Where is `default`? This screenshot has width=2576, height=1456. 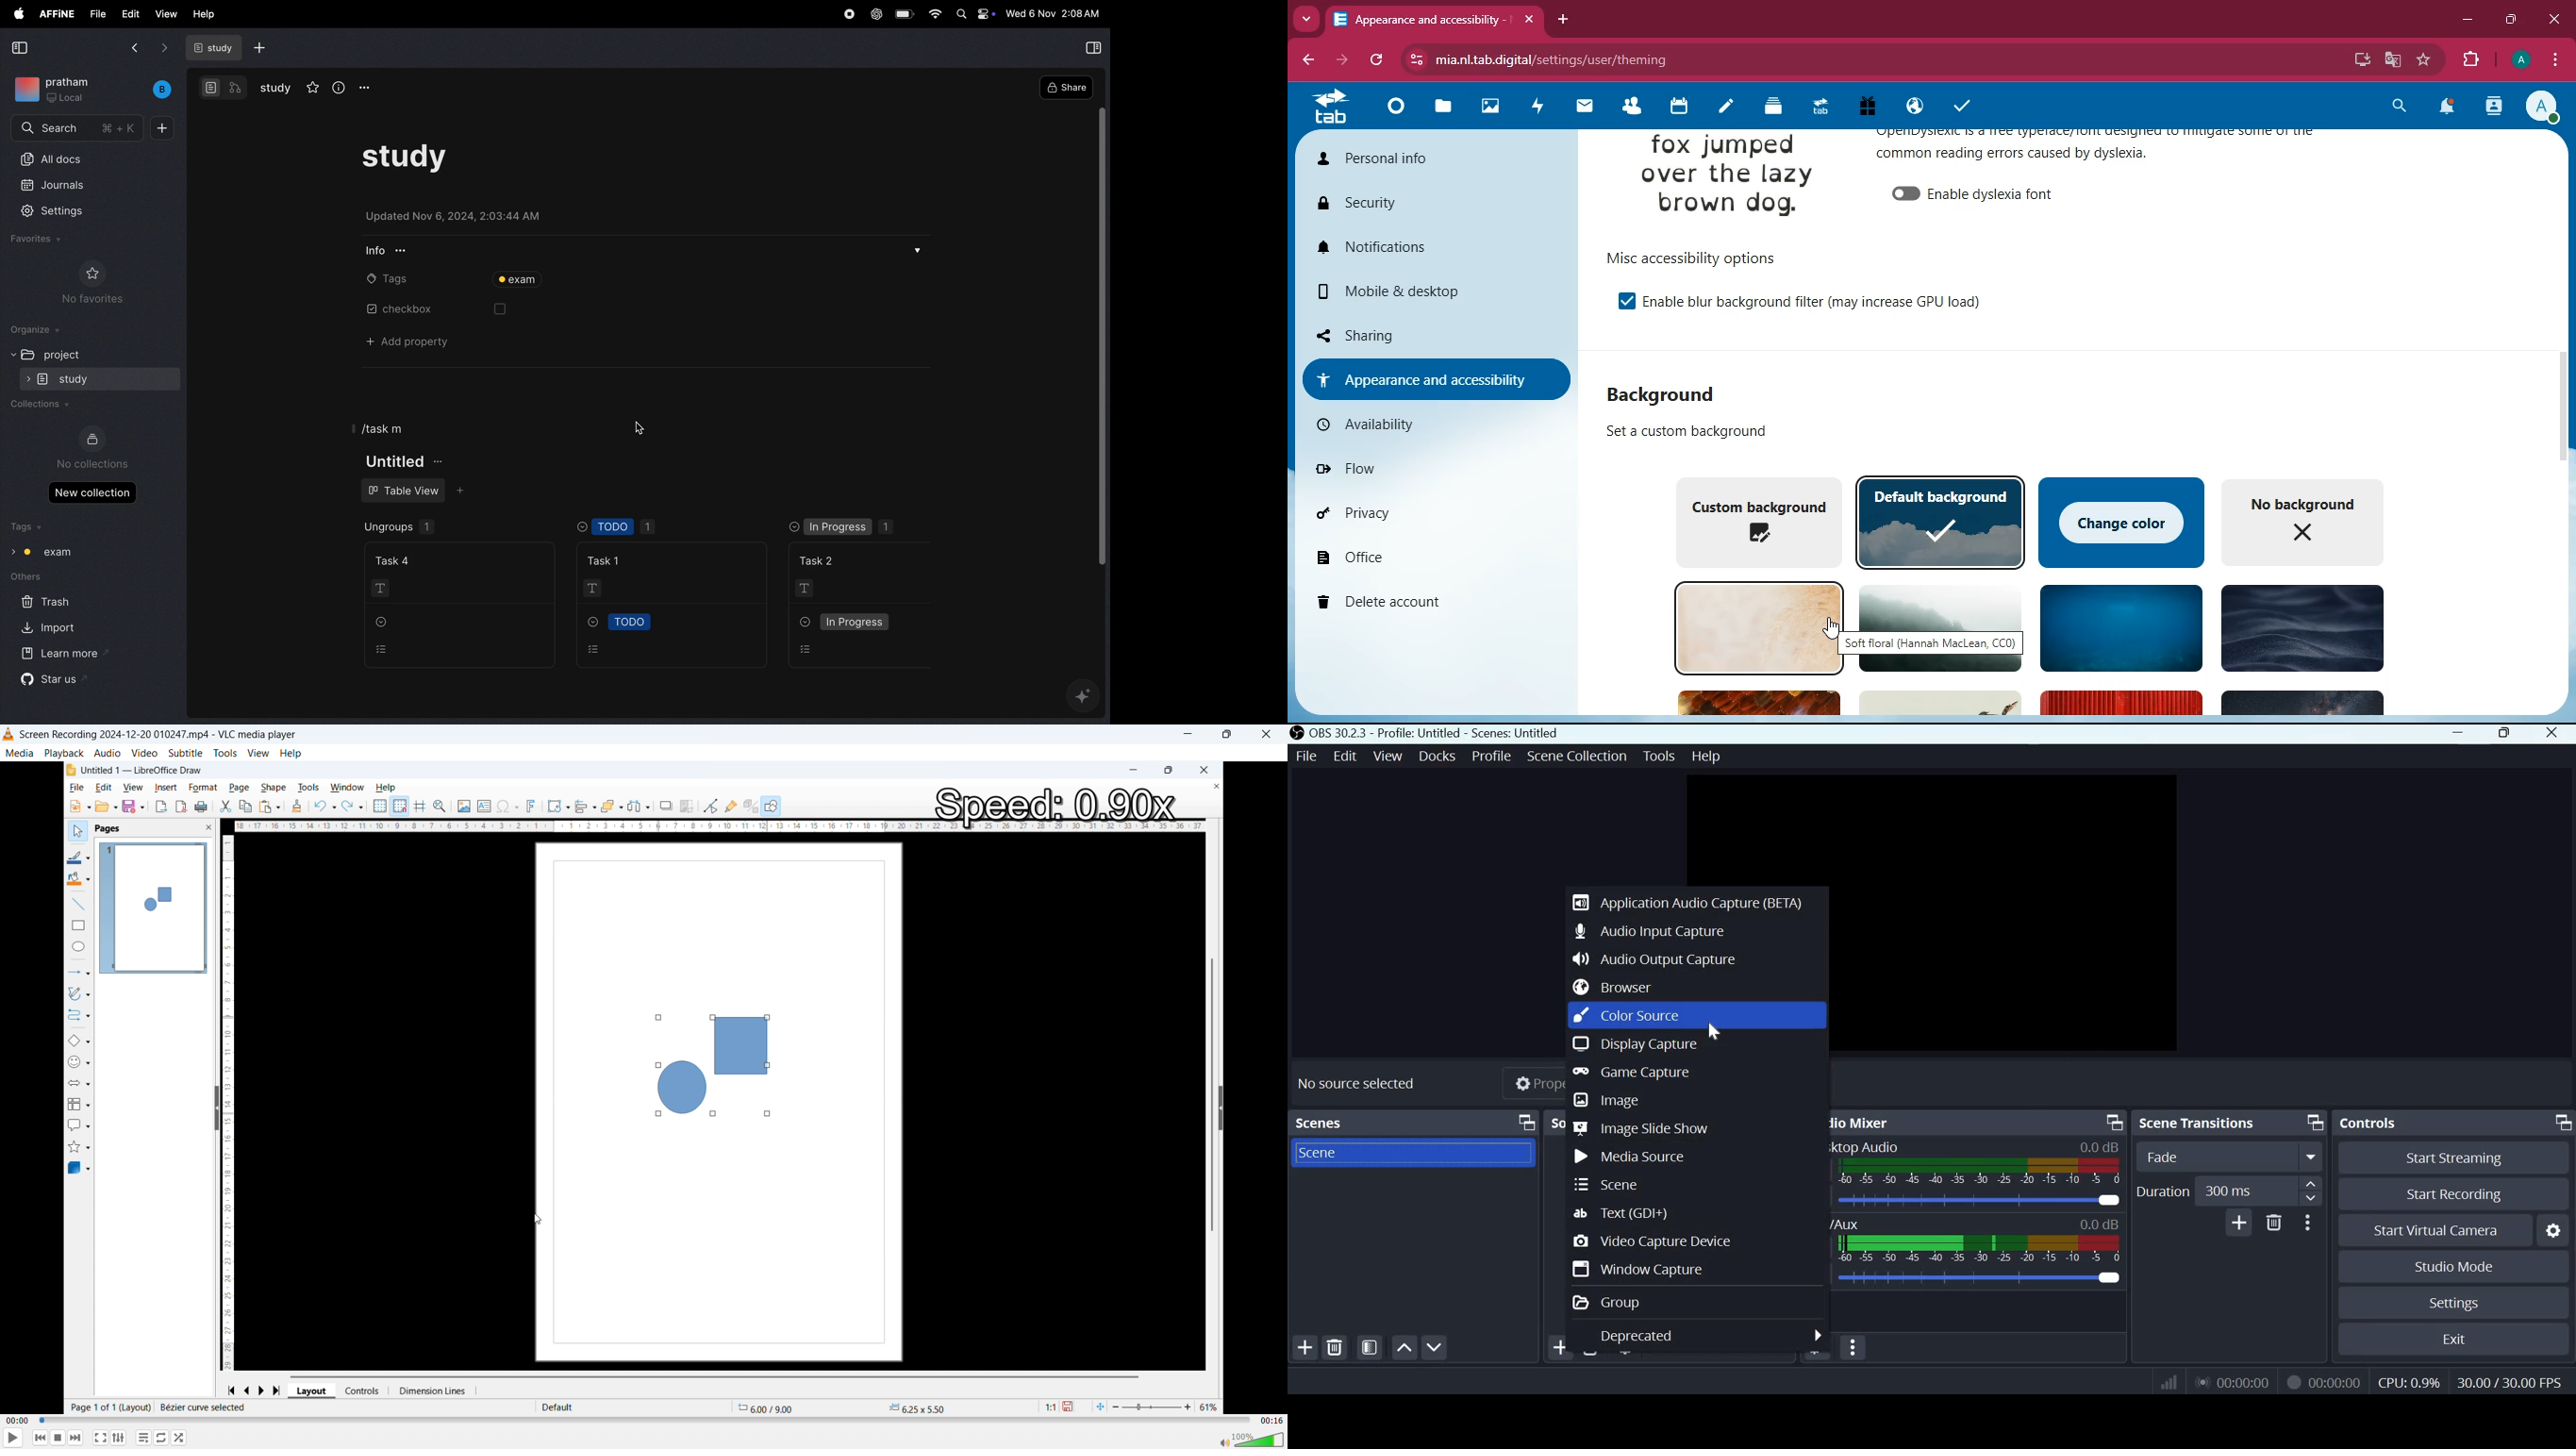
default is located at coordinates (1937, 518).